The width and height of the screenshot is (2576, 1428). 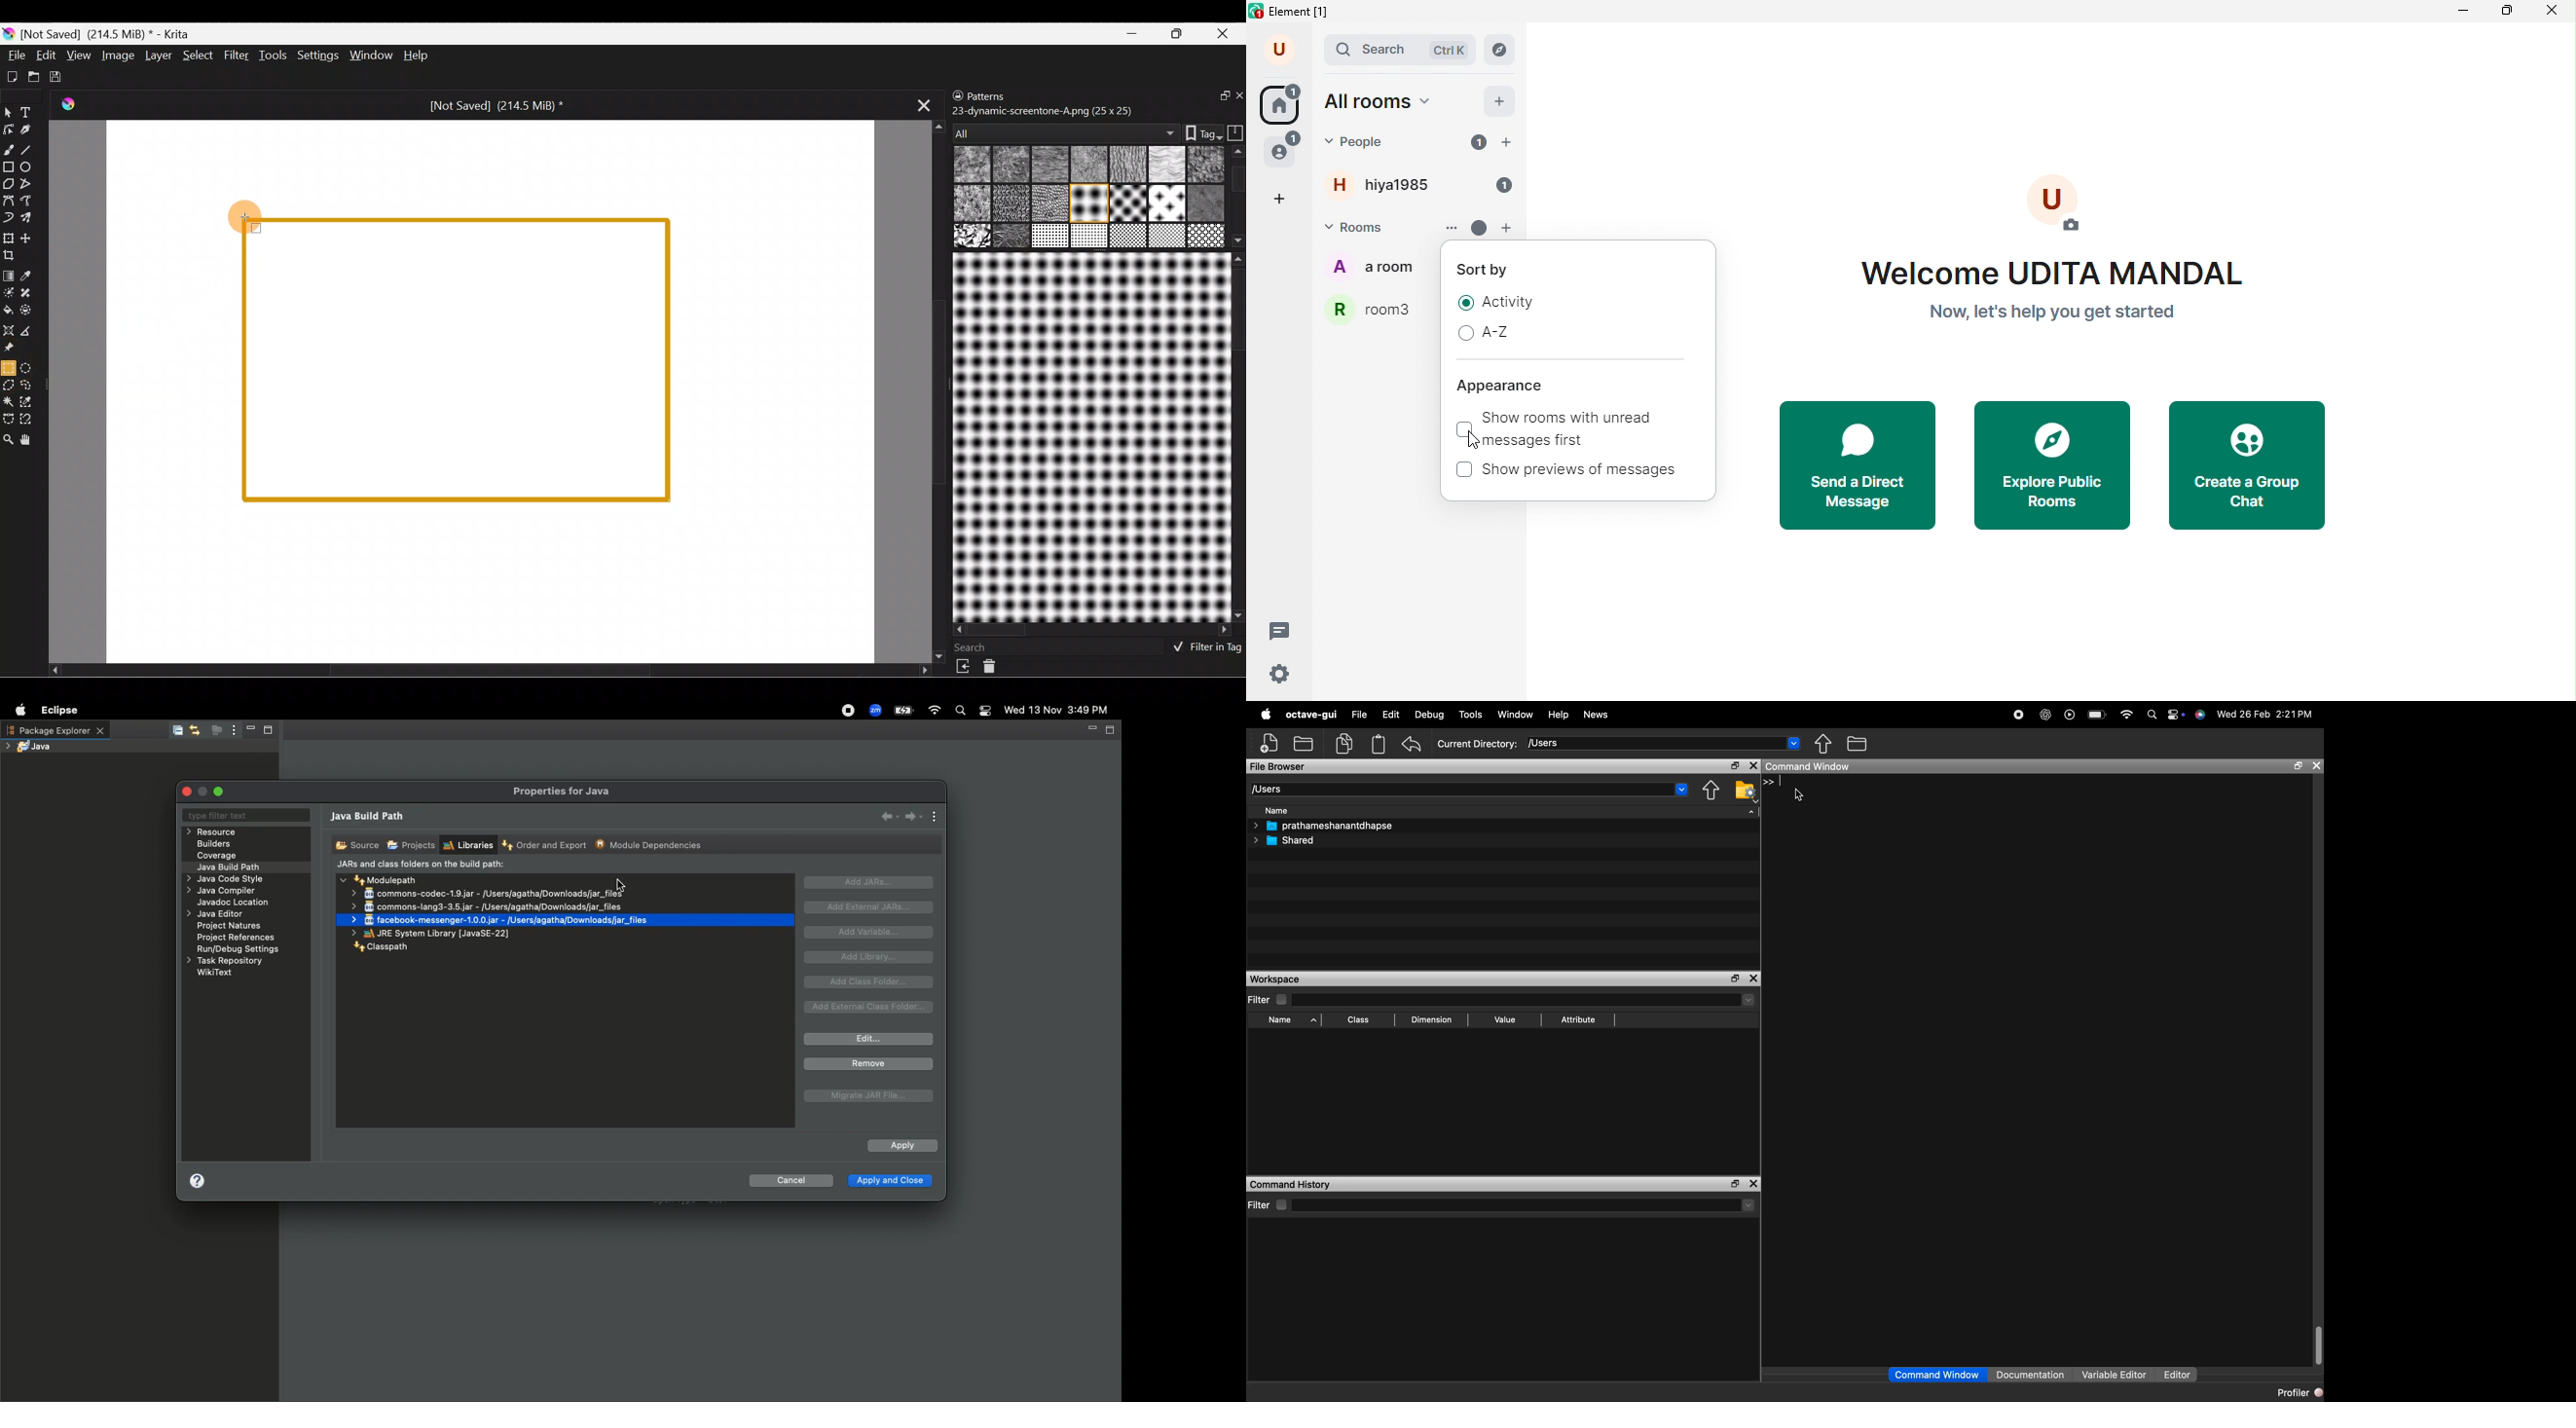 I want to click on unread 1 message, so click(x=1476, y=143).